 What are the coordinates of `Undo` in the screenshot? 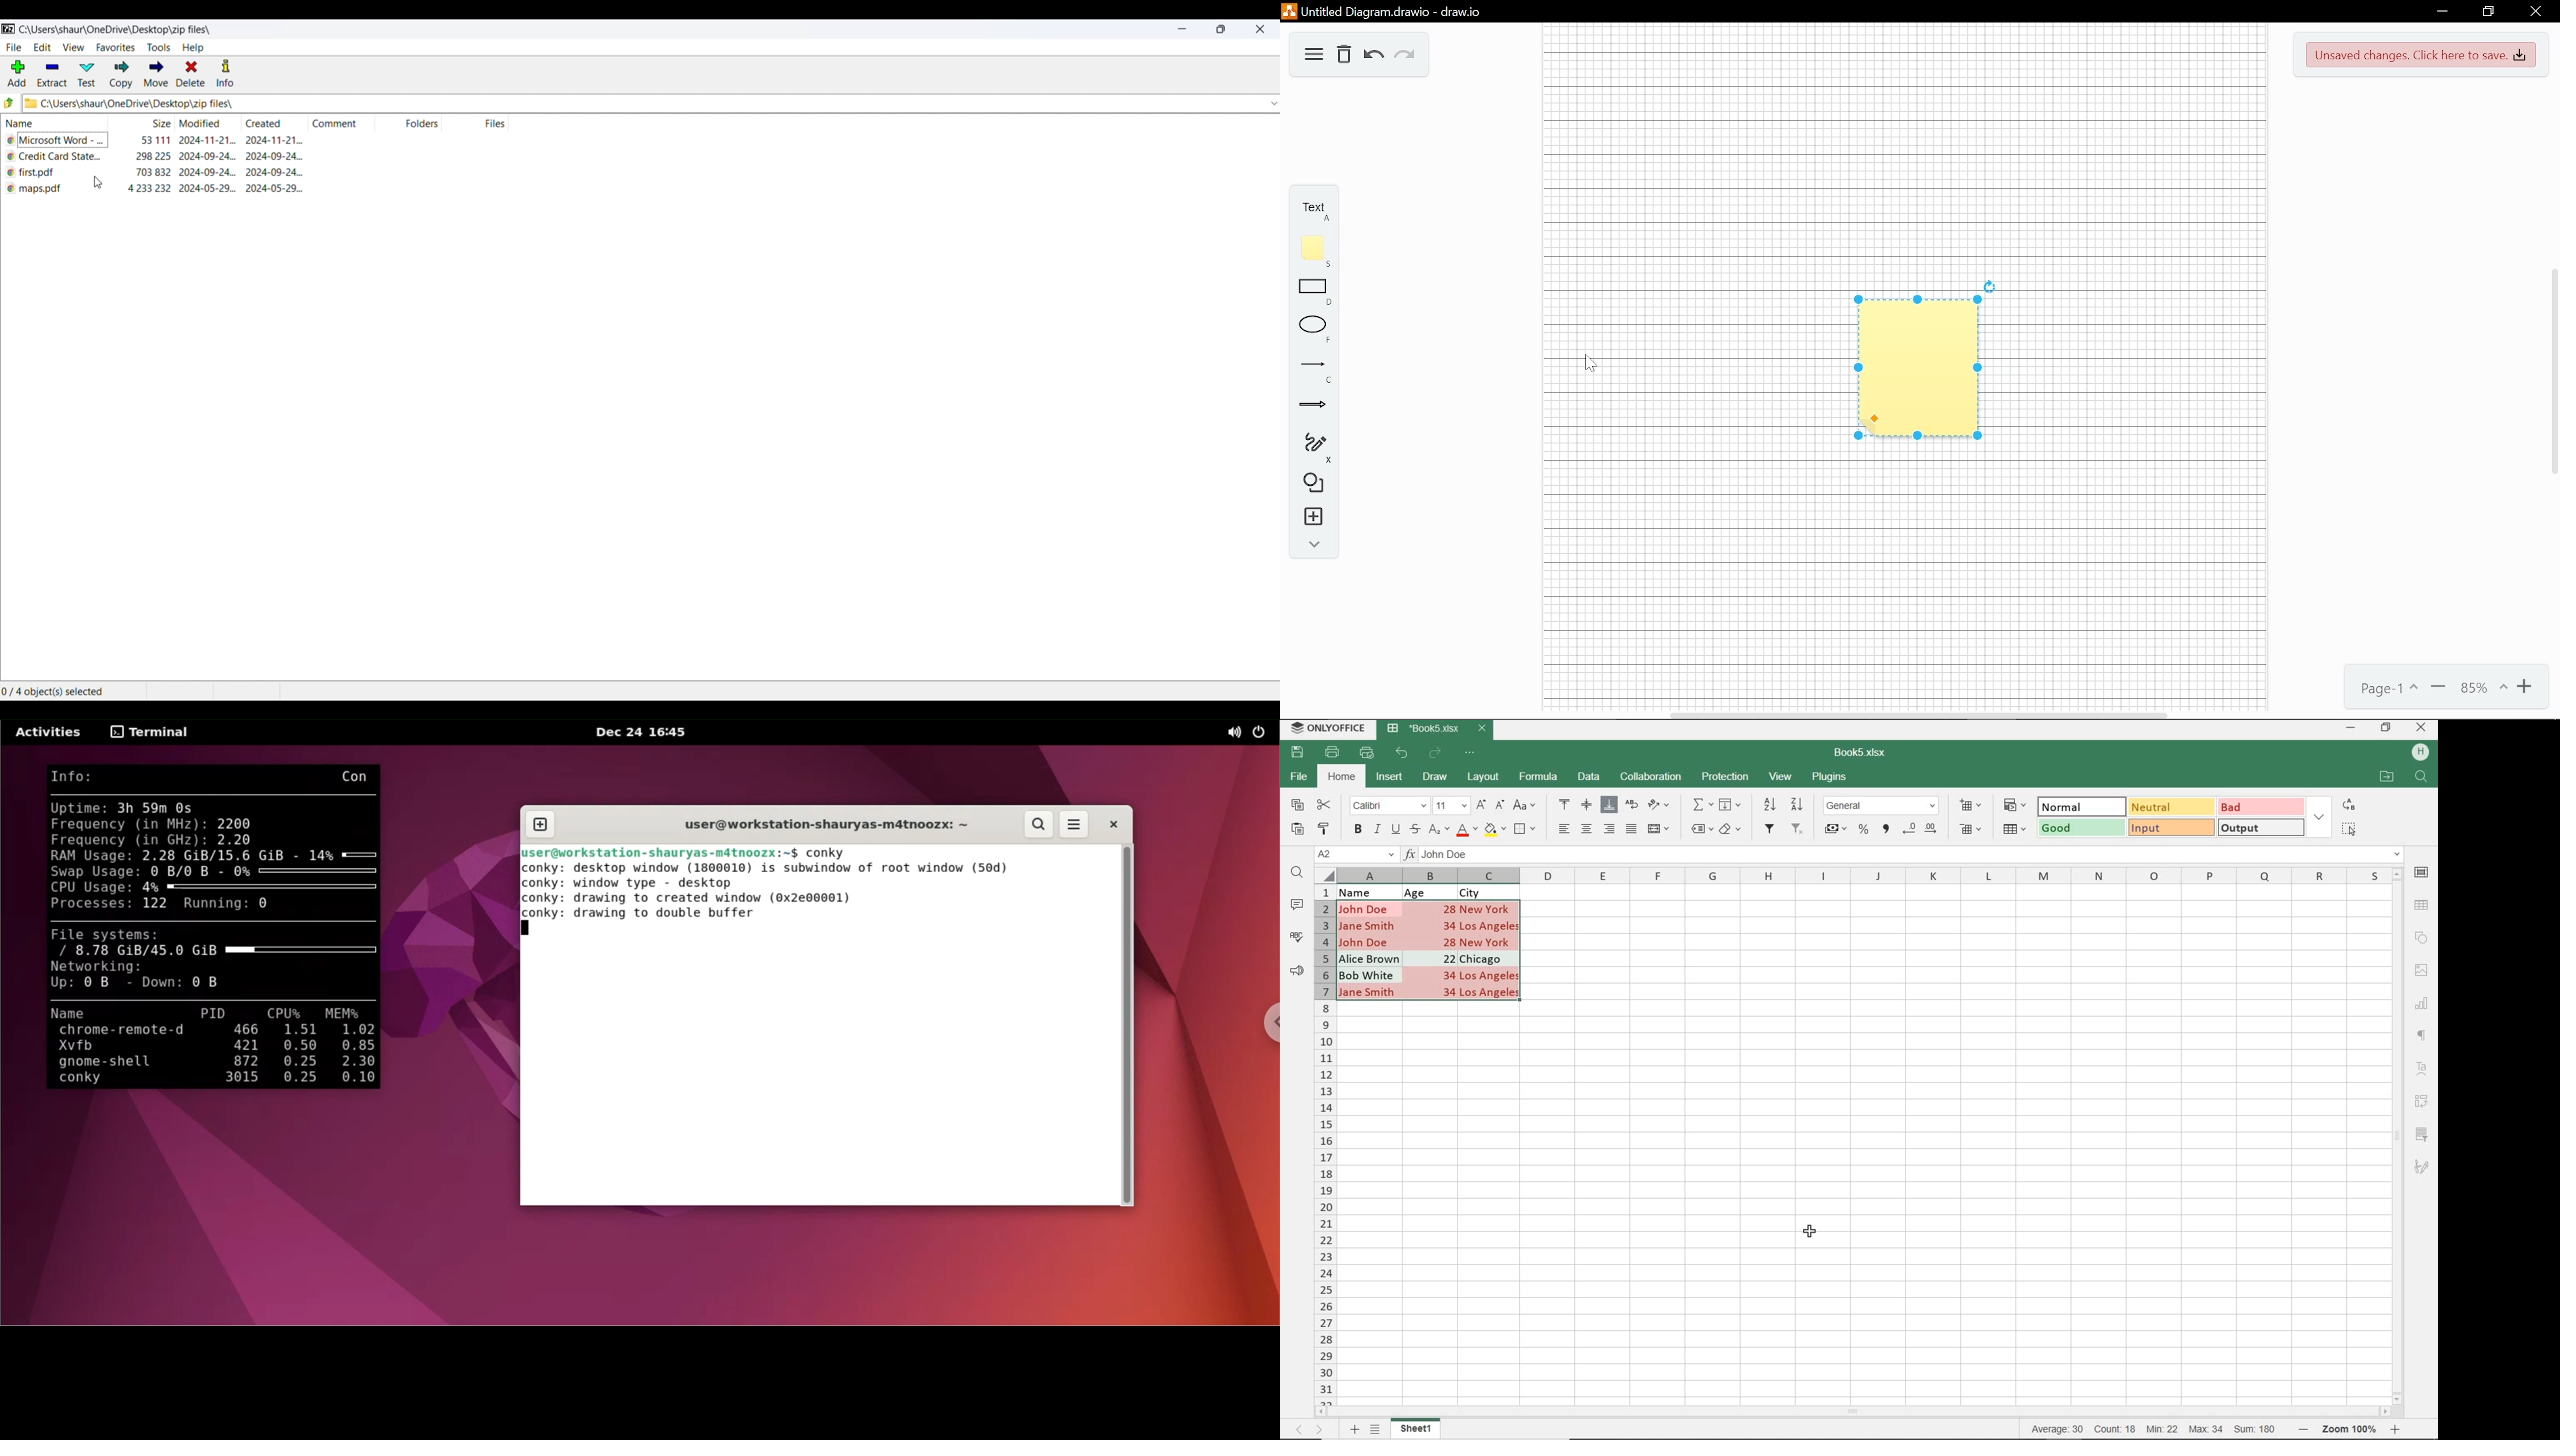 It's located at (1374, 56).